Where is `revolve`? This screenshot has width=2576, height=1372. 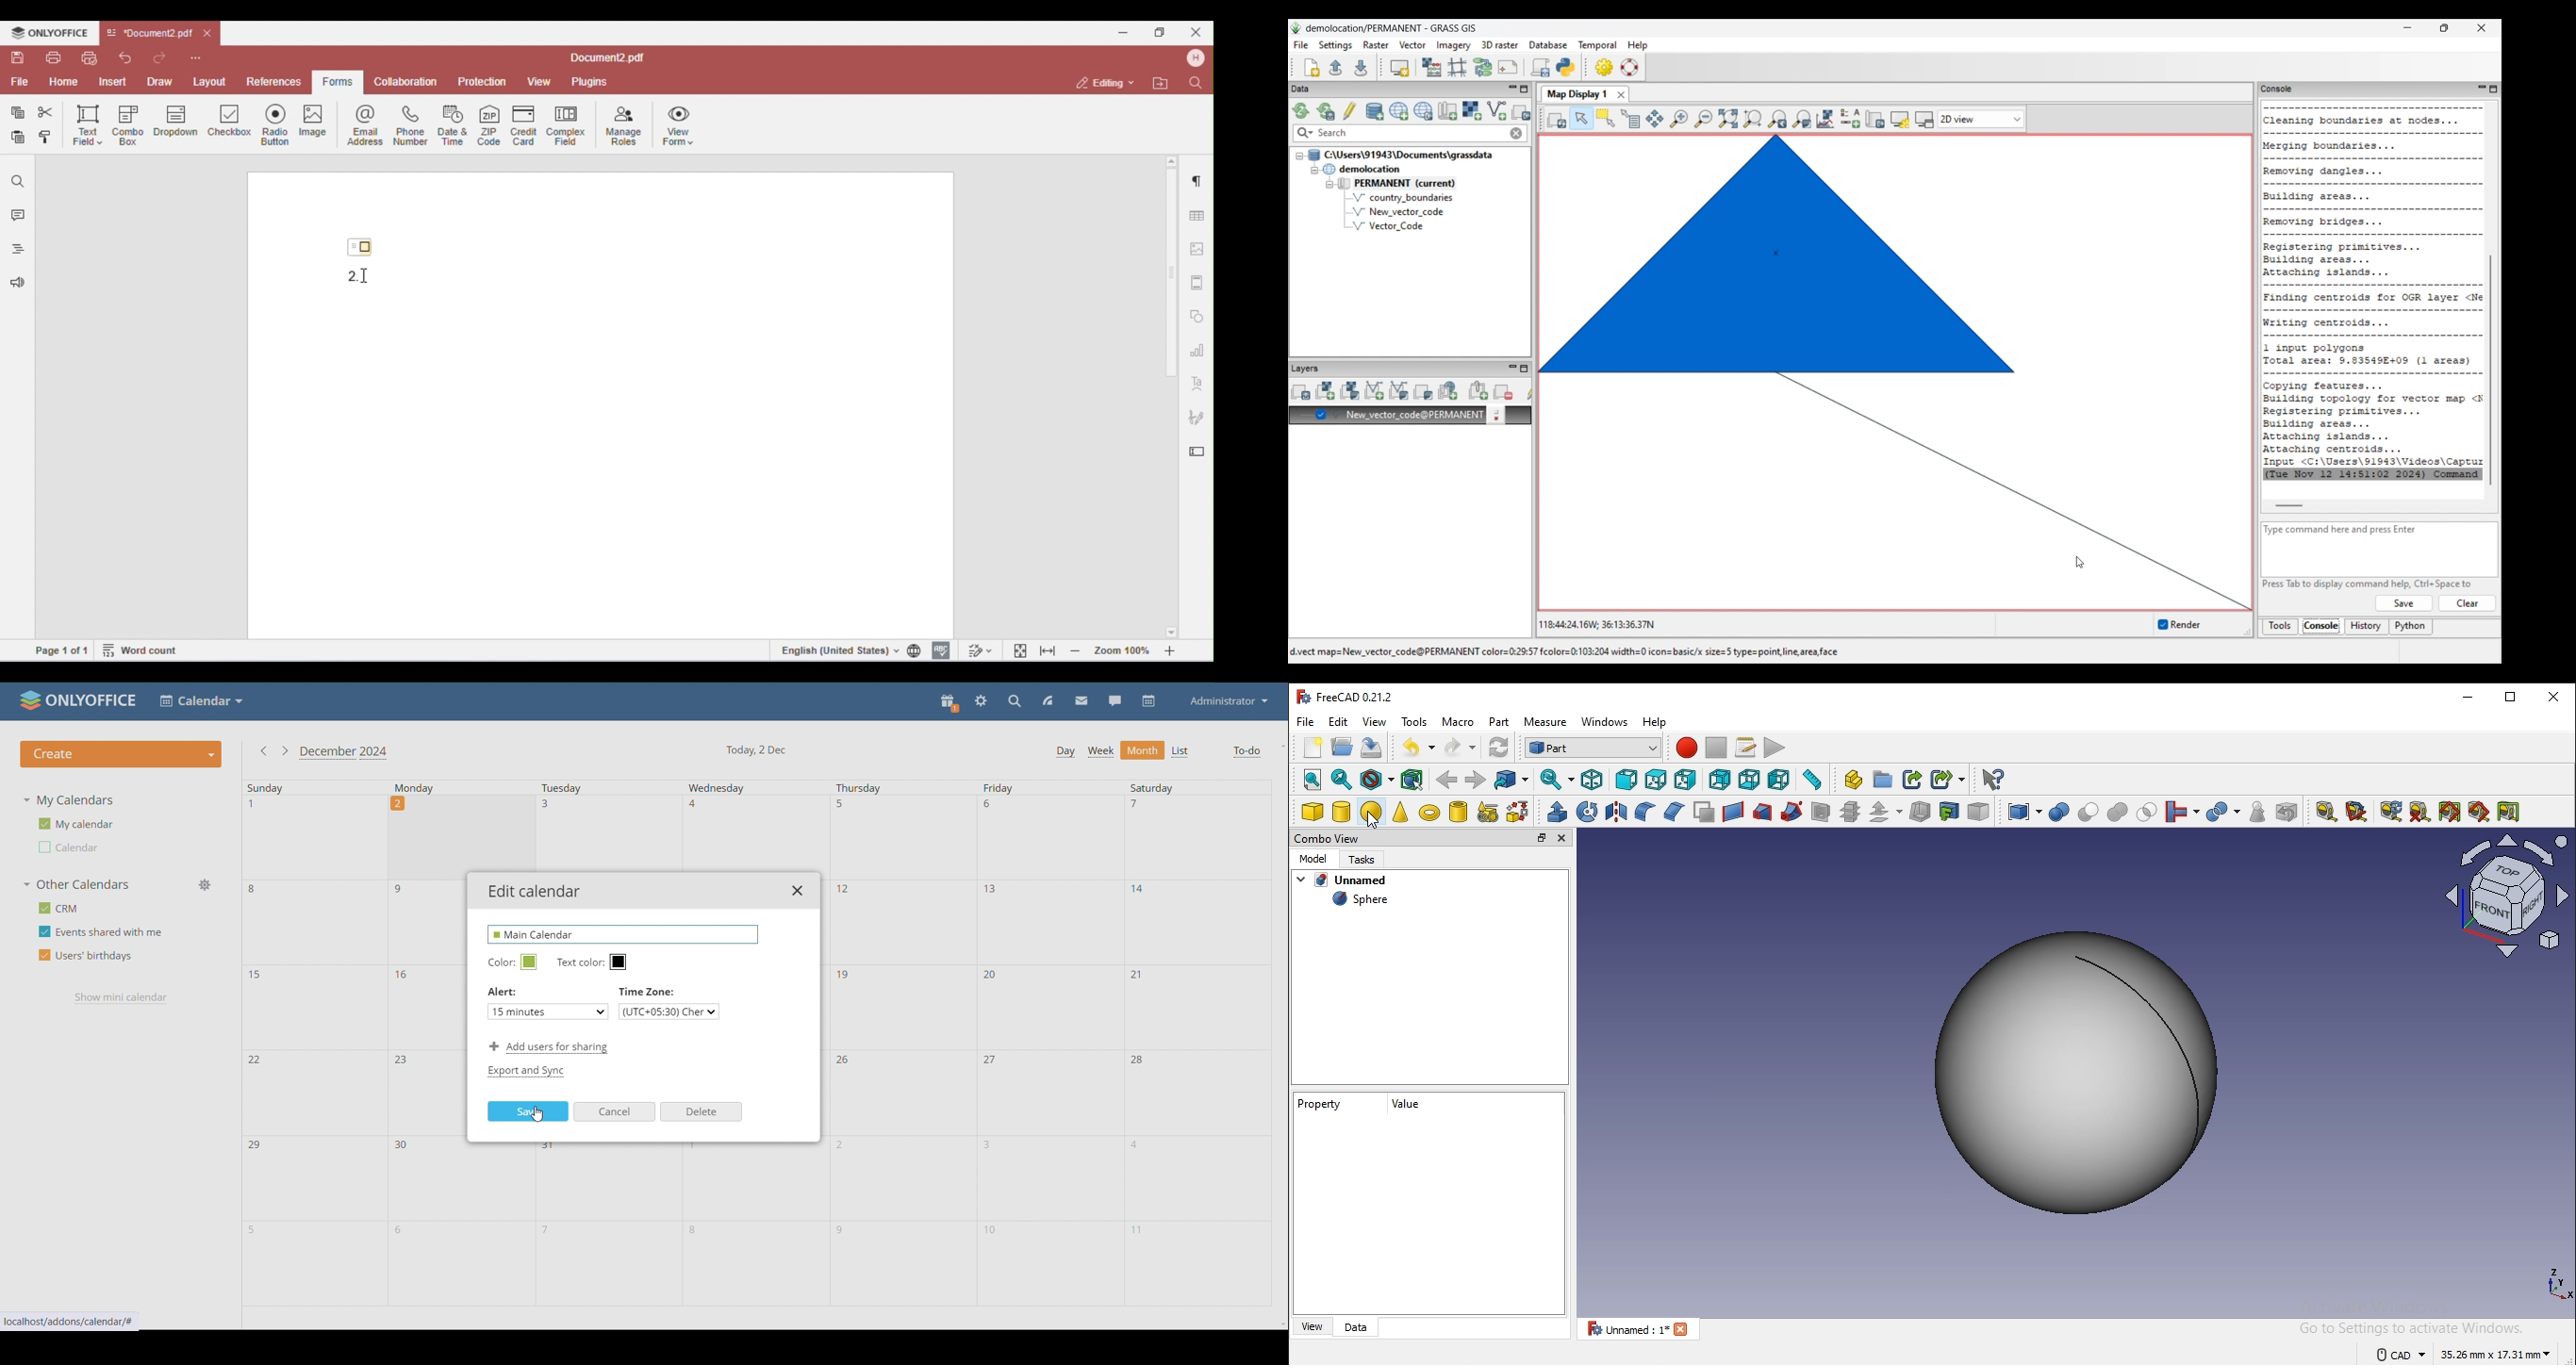
revolve is located at coordinates (1586, 812).